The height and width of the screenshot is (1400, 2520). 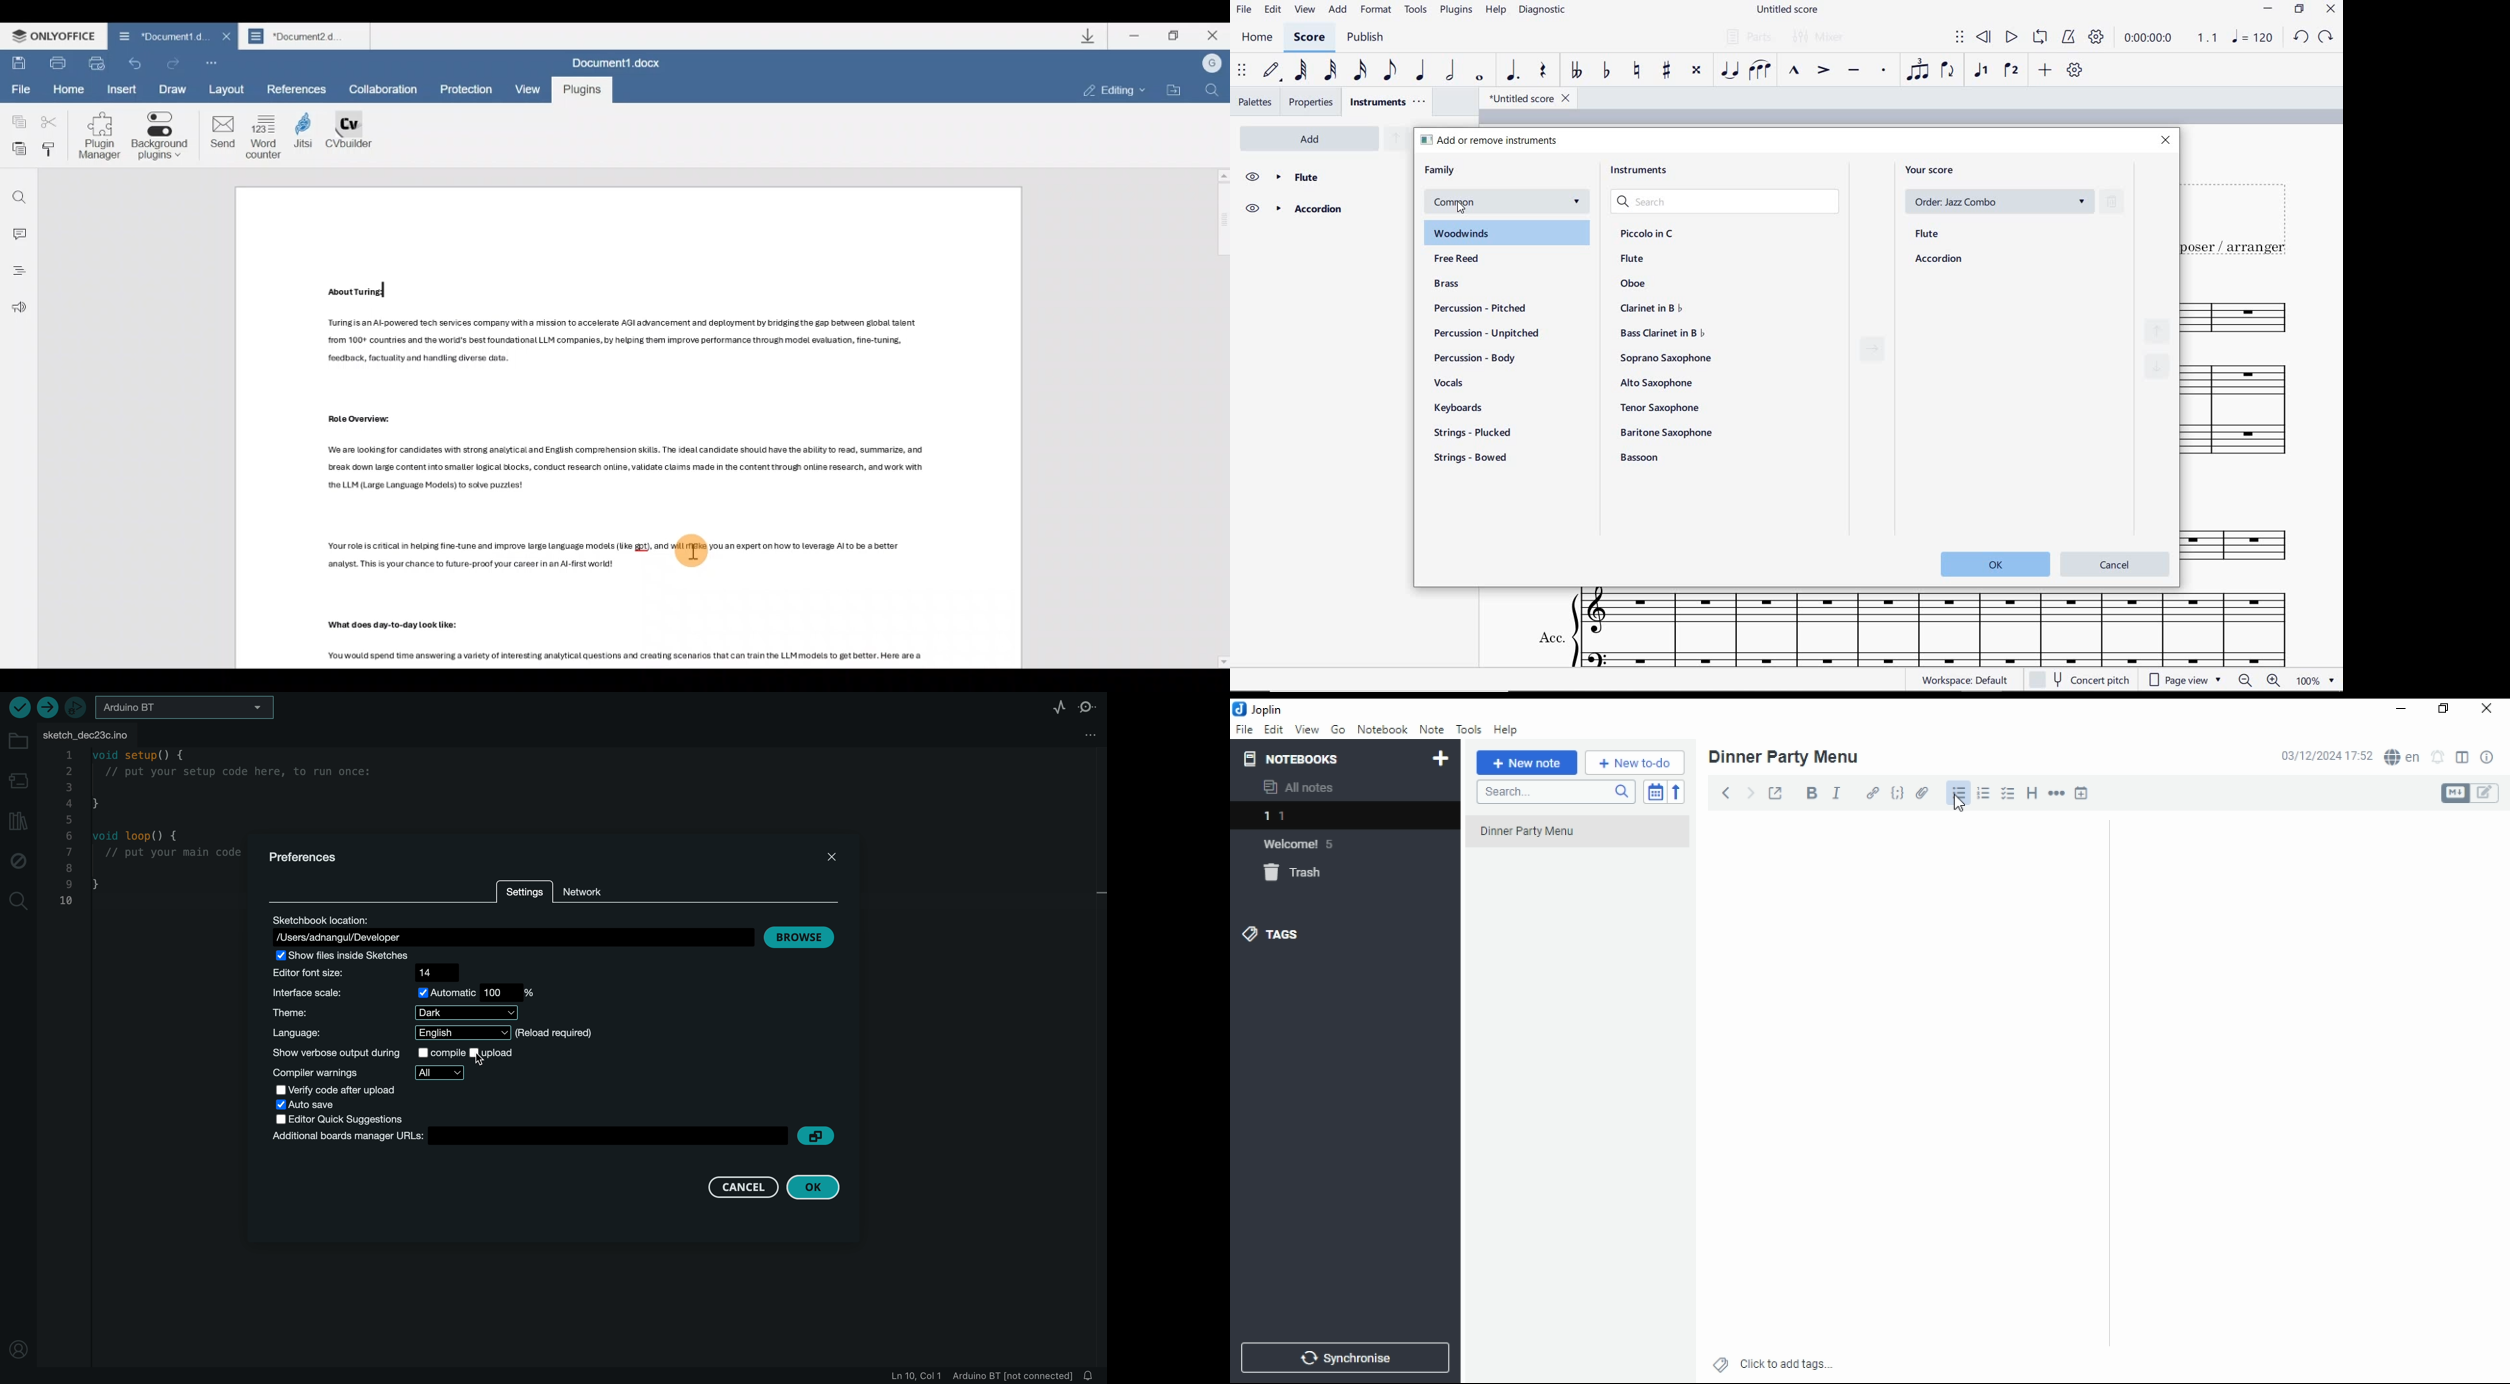 What do you see at coordinates (57, 62) in the screenshot?
I see `Print file` at bounding box center [57, 62].